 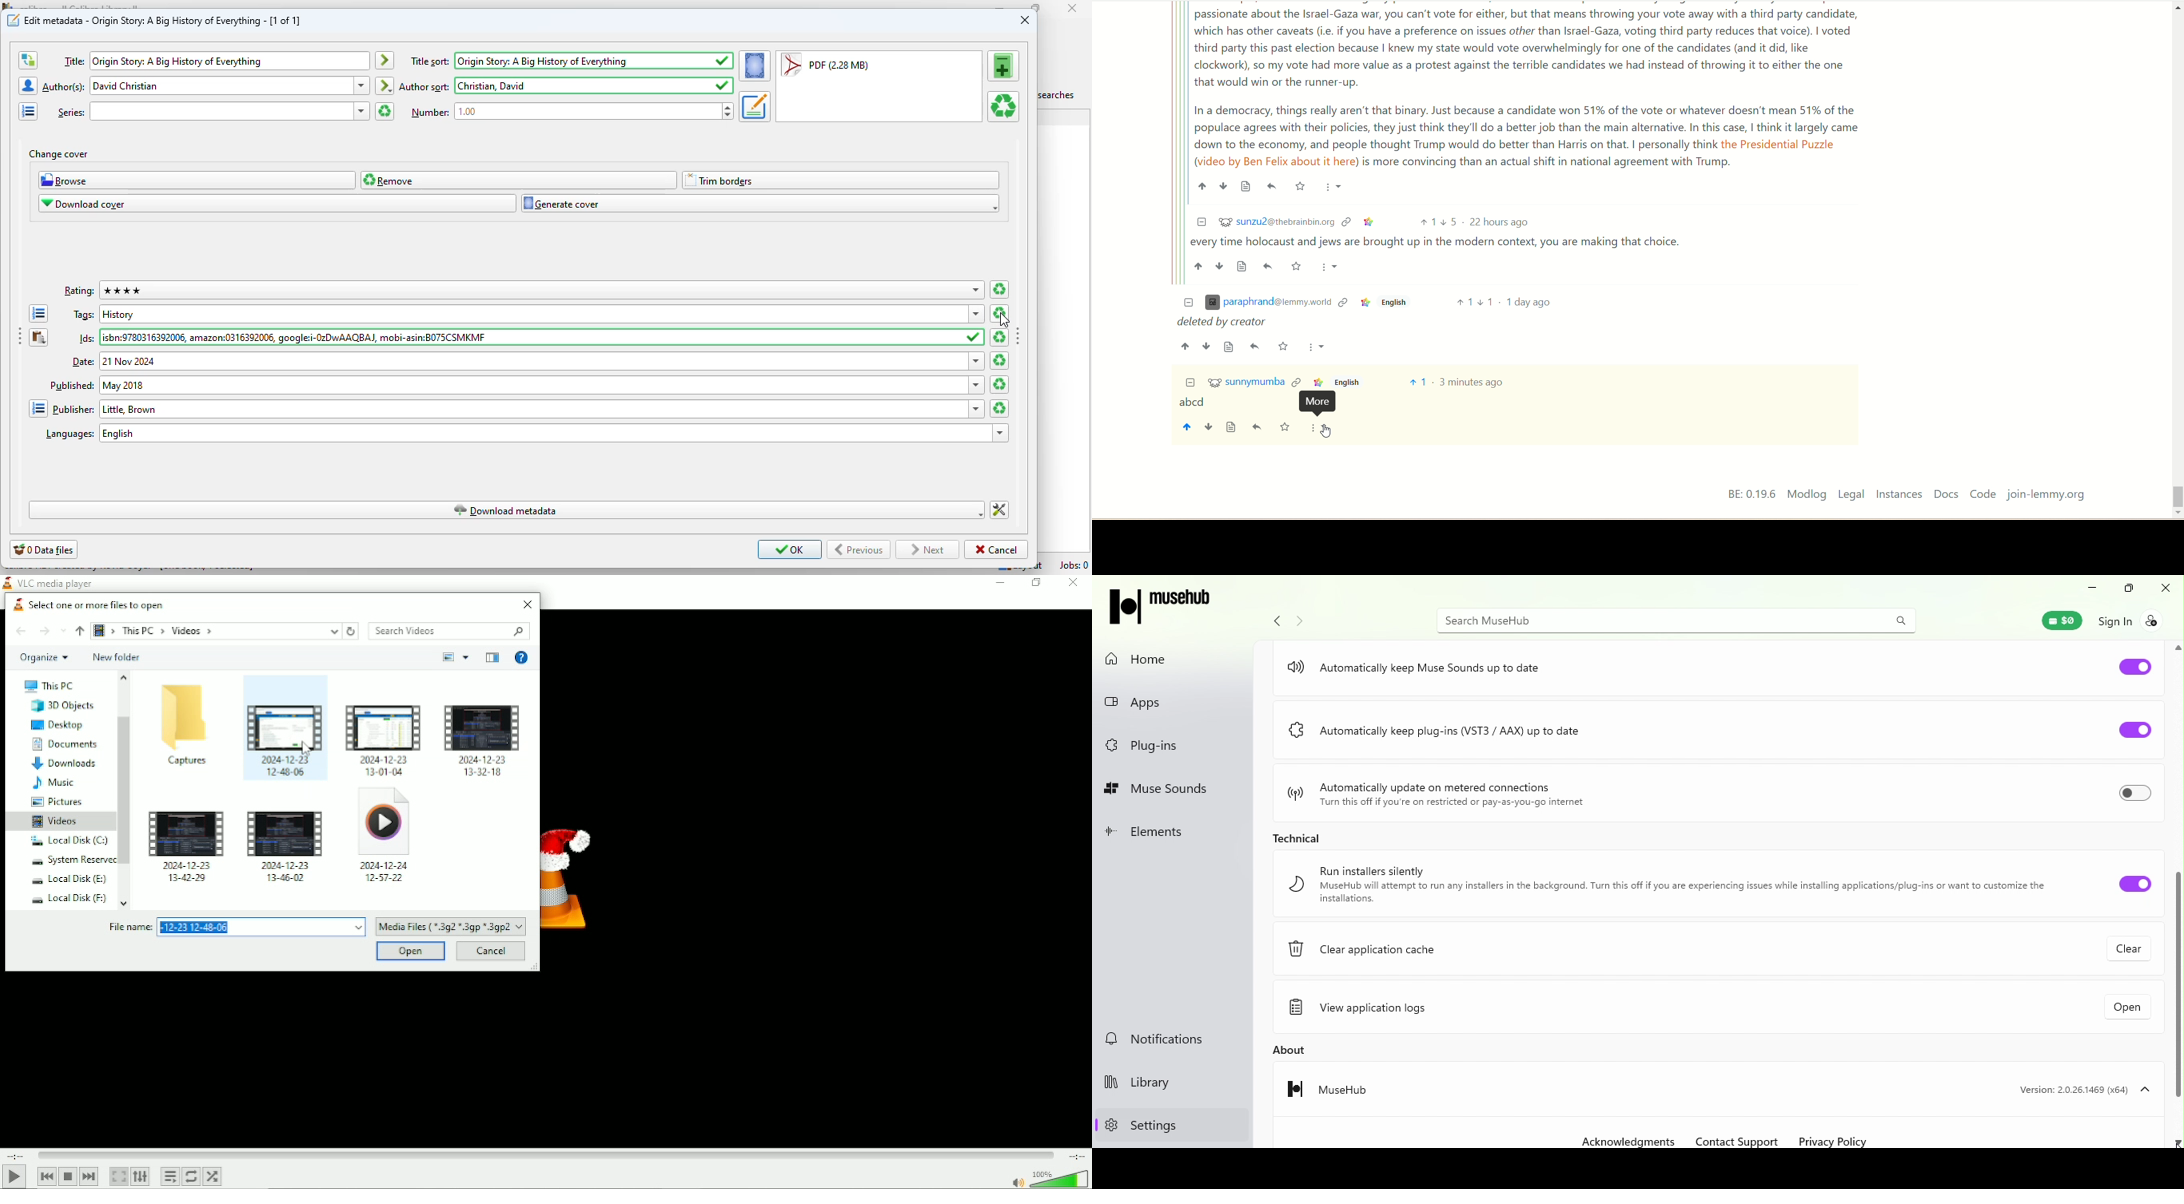 What do you see at coordinates (14, 19) in the screenshot?
I see `logo` at bounding box center [14, 19].